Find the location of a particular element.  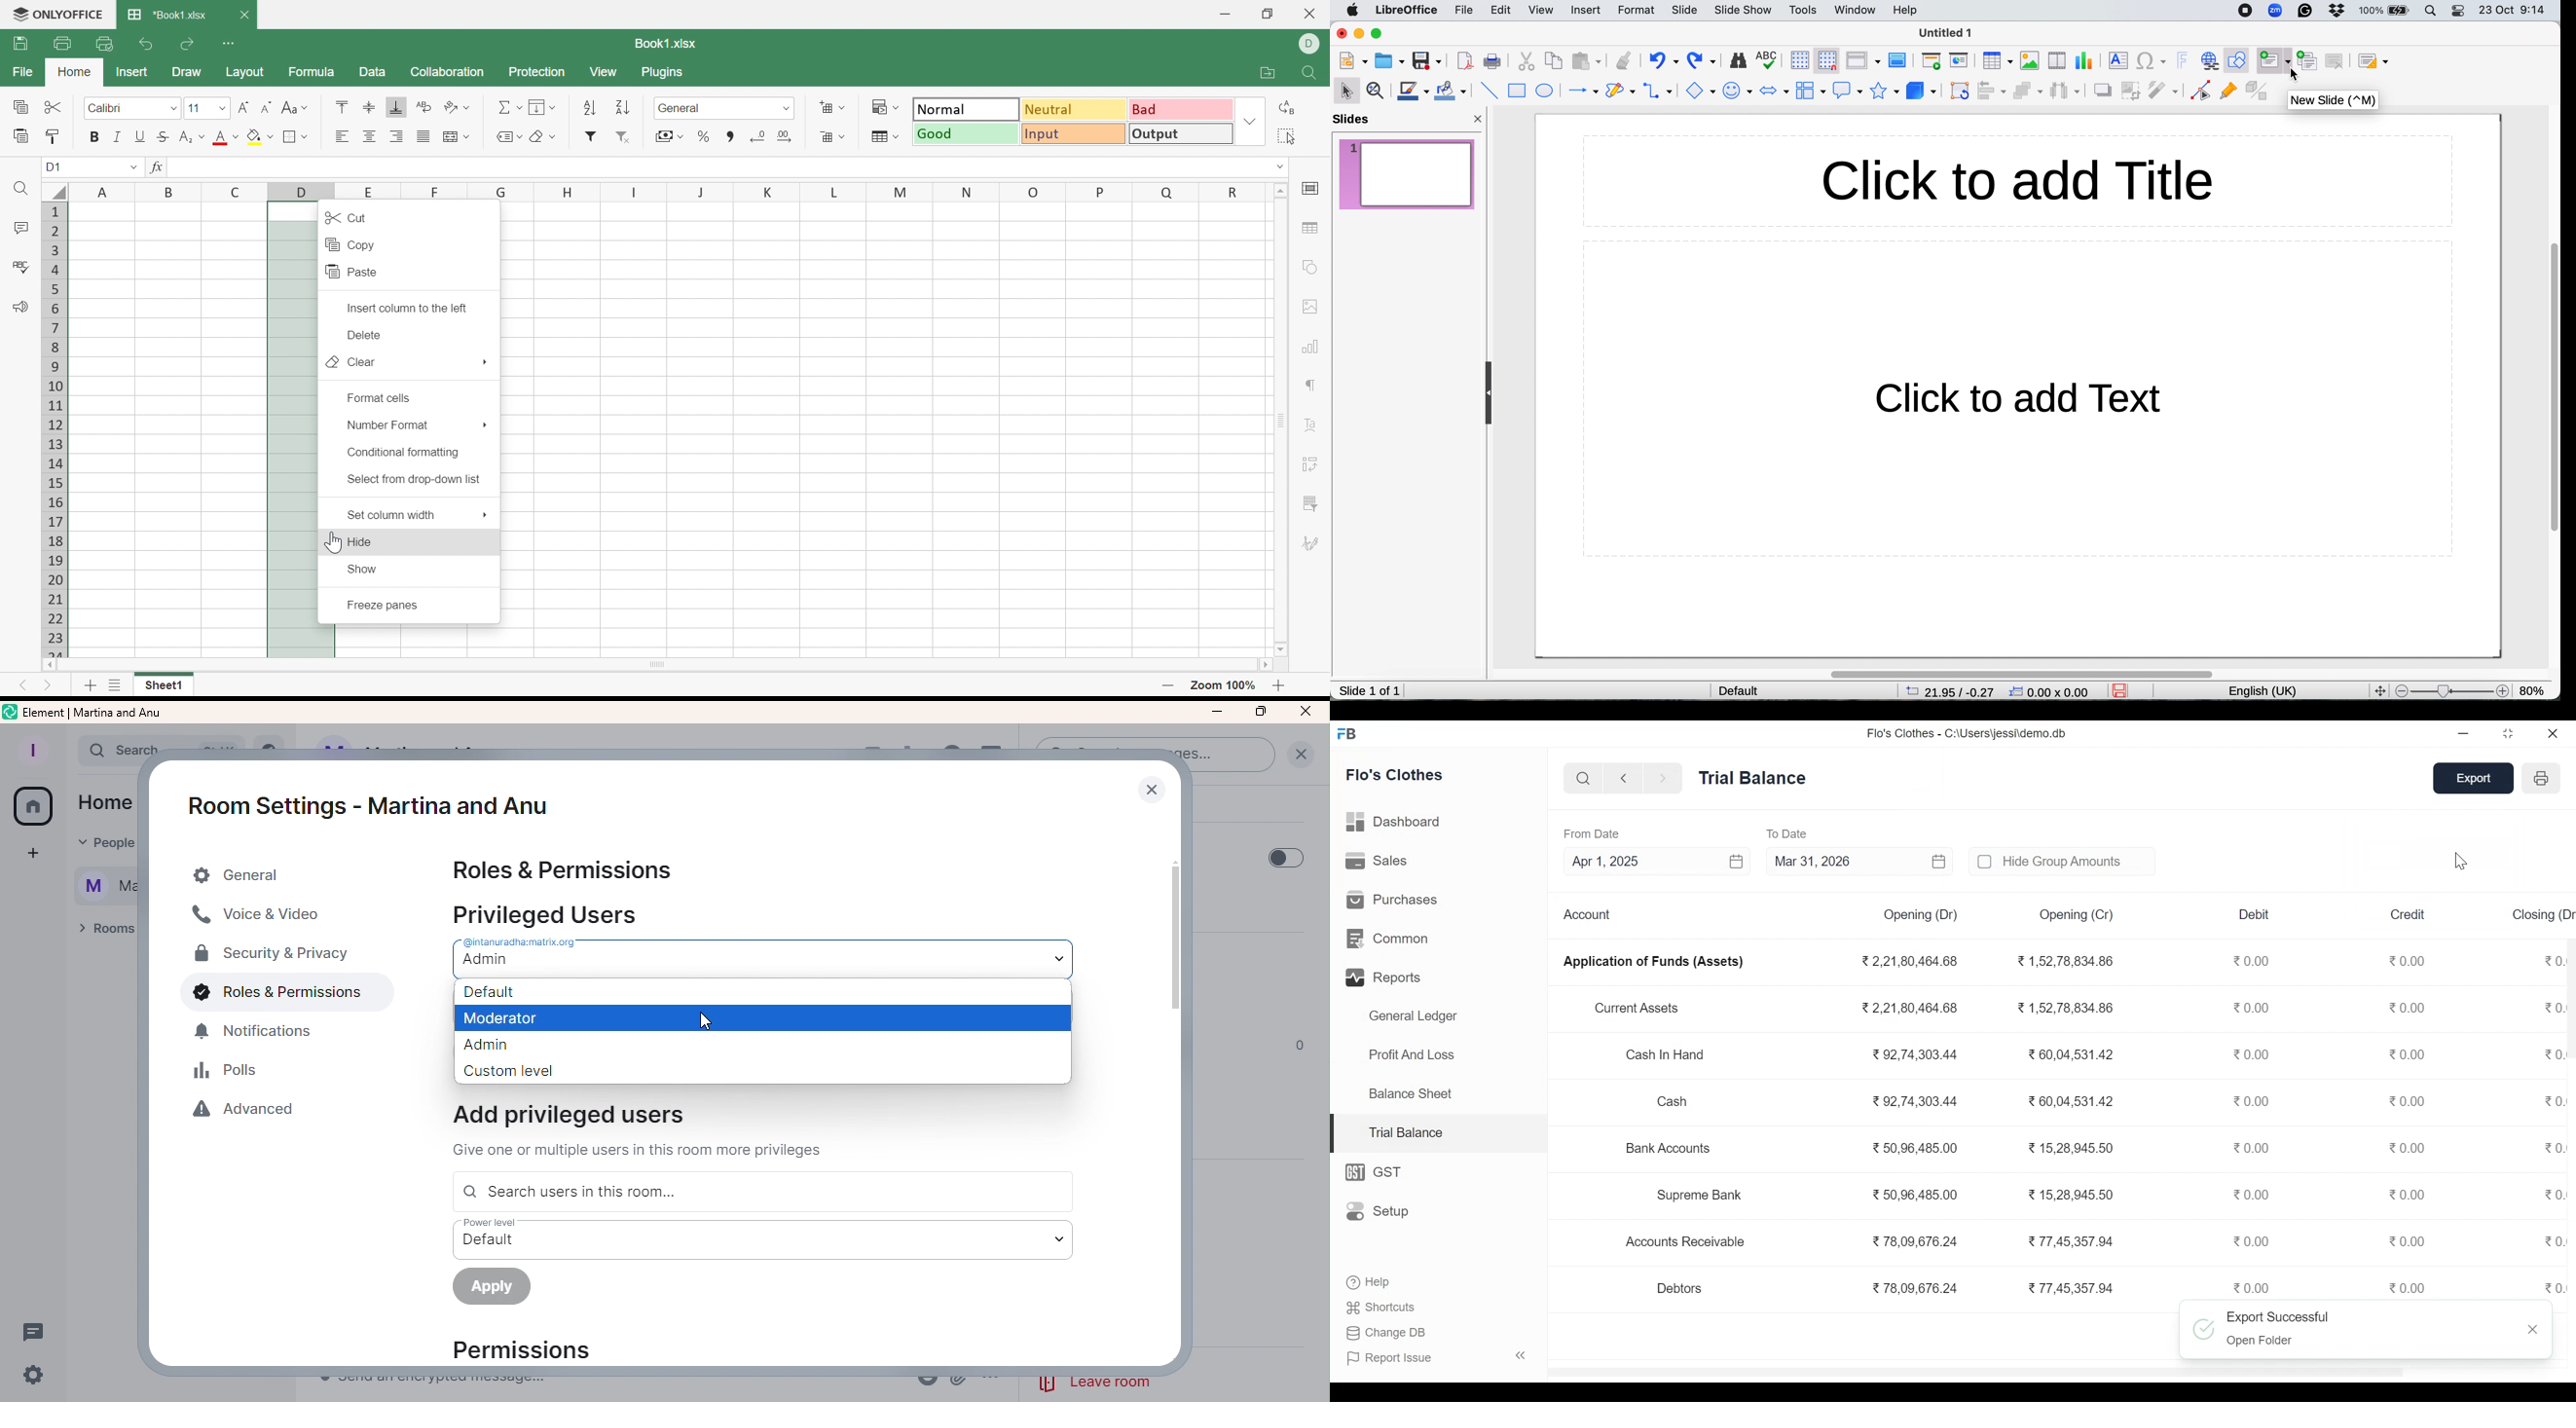

0.00 is located at coordinates (2253, 961).